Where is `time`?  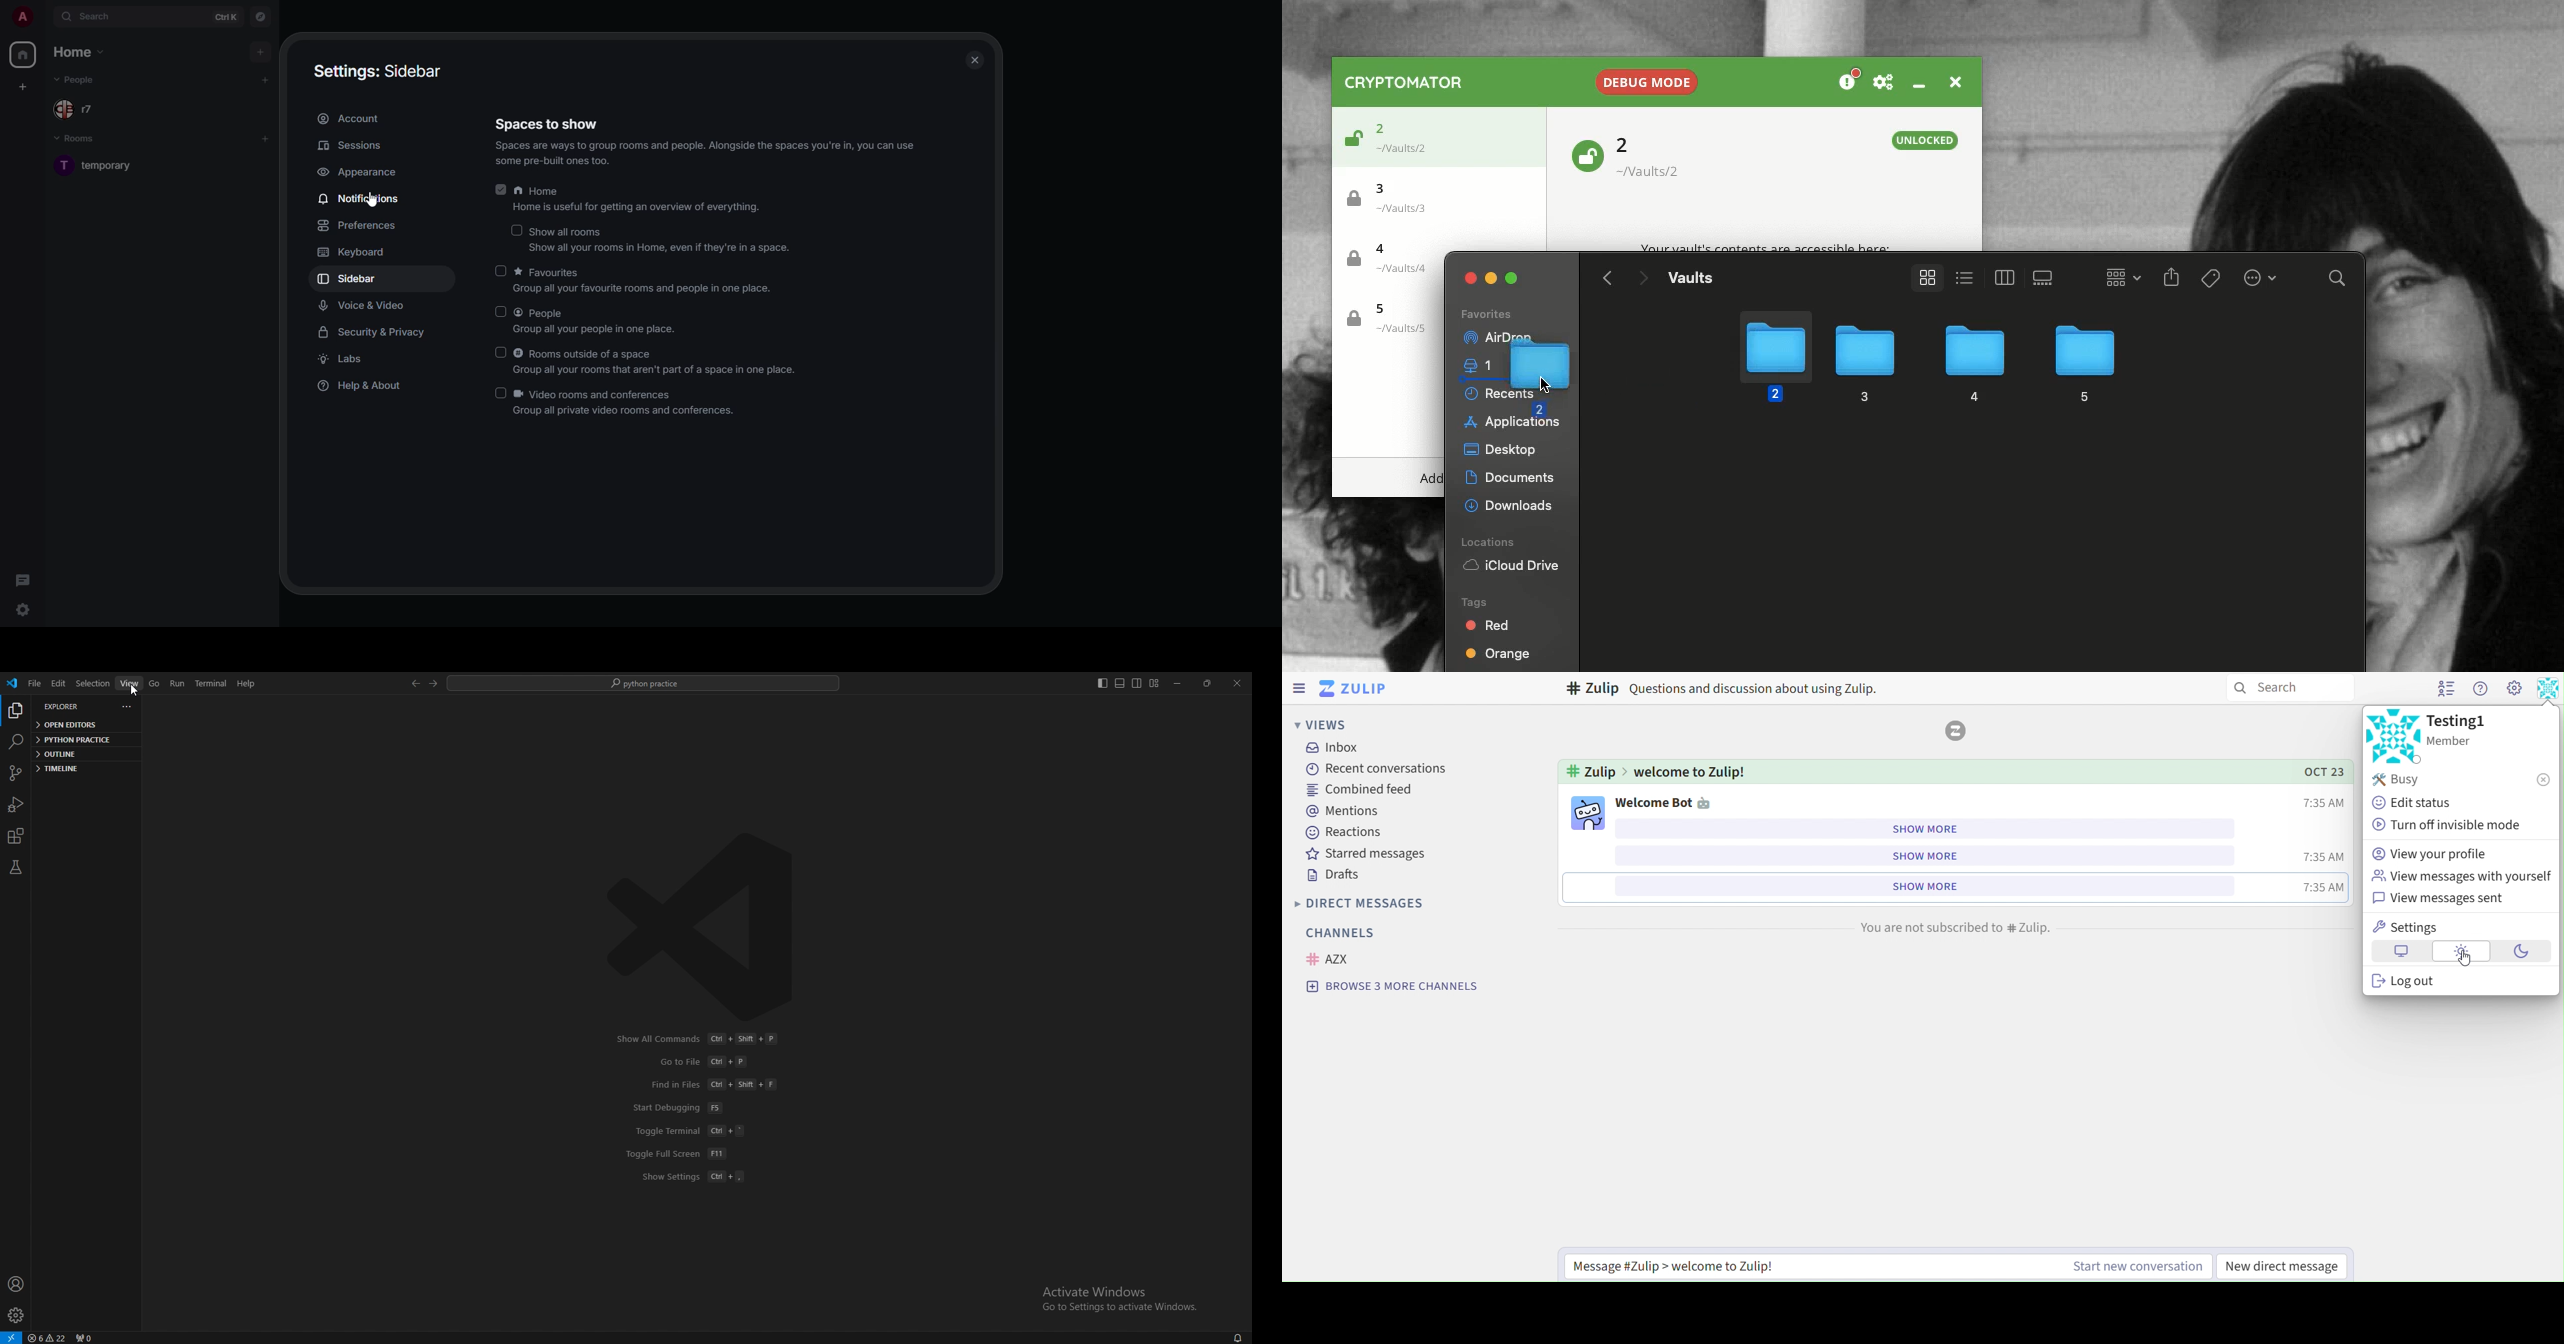 time is located at coordinates (2326, 800).